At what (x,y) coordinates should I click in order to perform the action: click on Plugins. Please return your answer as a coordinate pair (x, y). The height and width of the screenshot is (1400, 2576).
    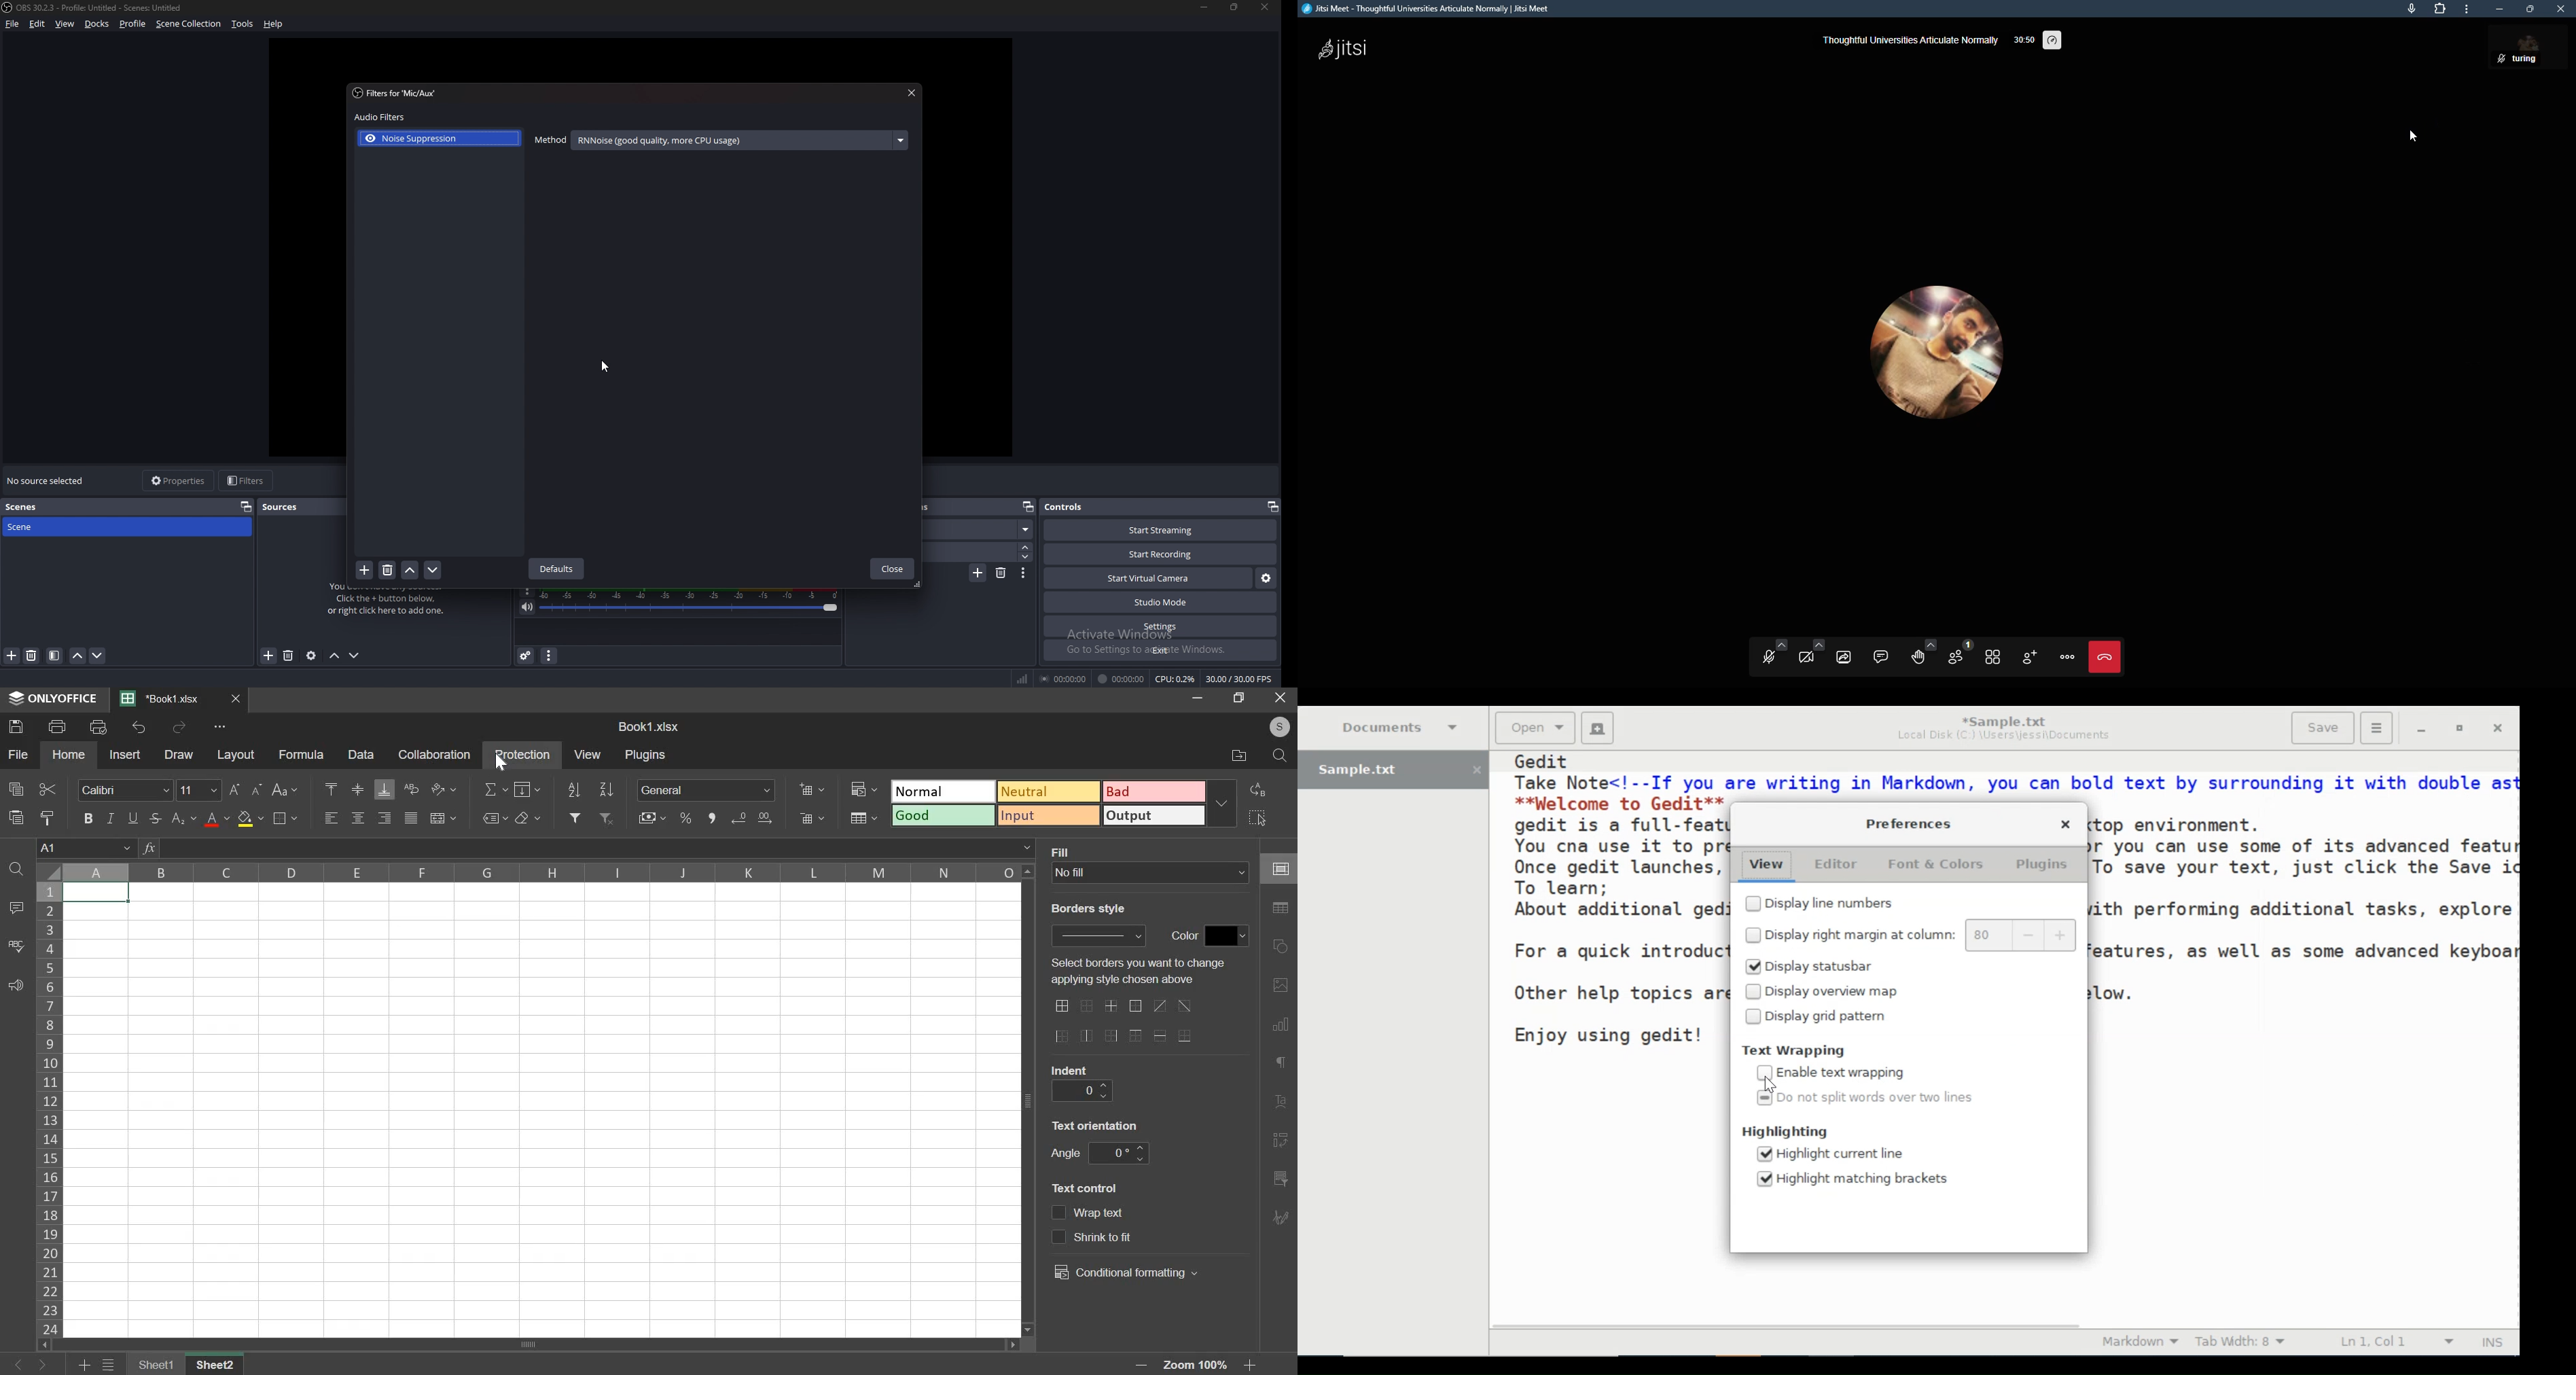
    Looking at the image, I should click on (2040, 864).